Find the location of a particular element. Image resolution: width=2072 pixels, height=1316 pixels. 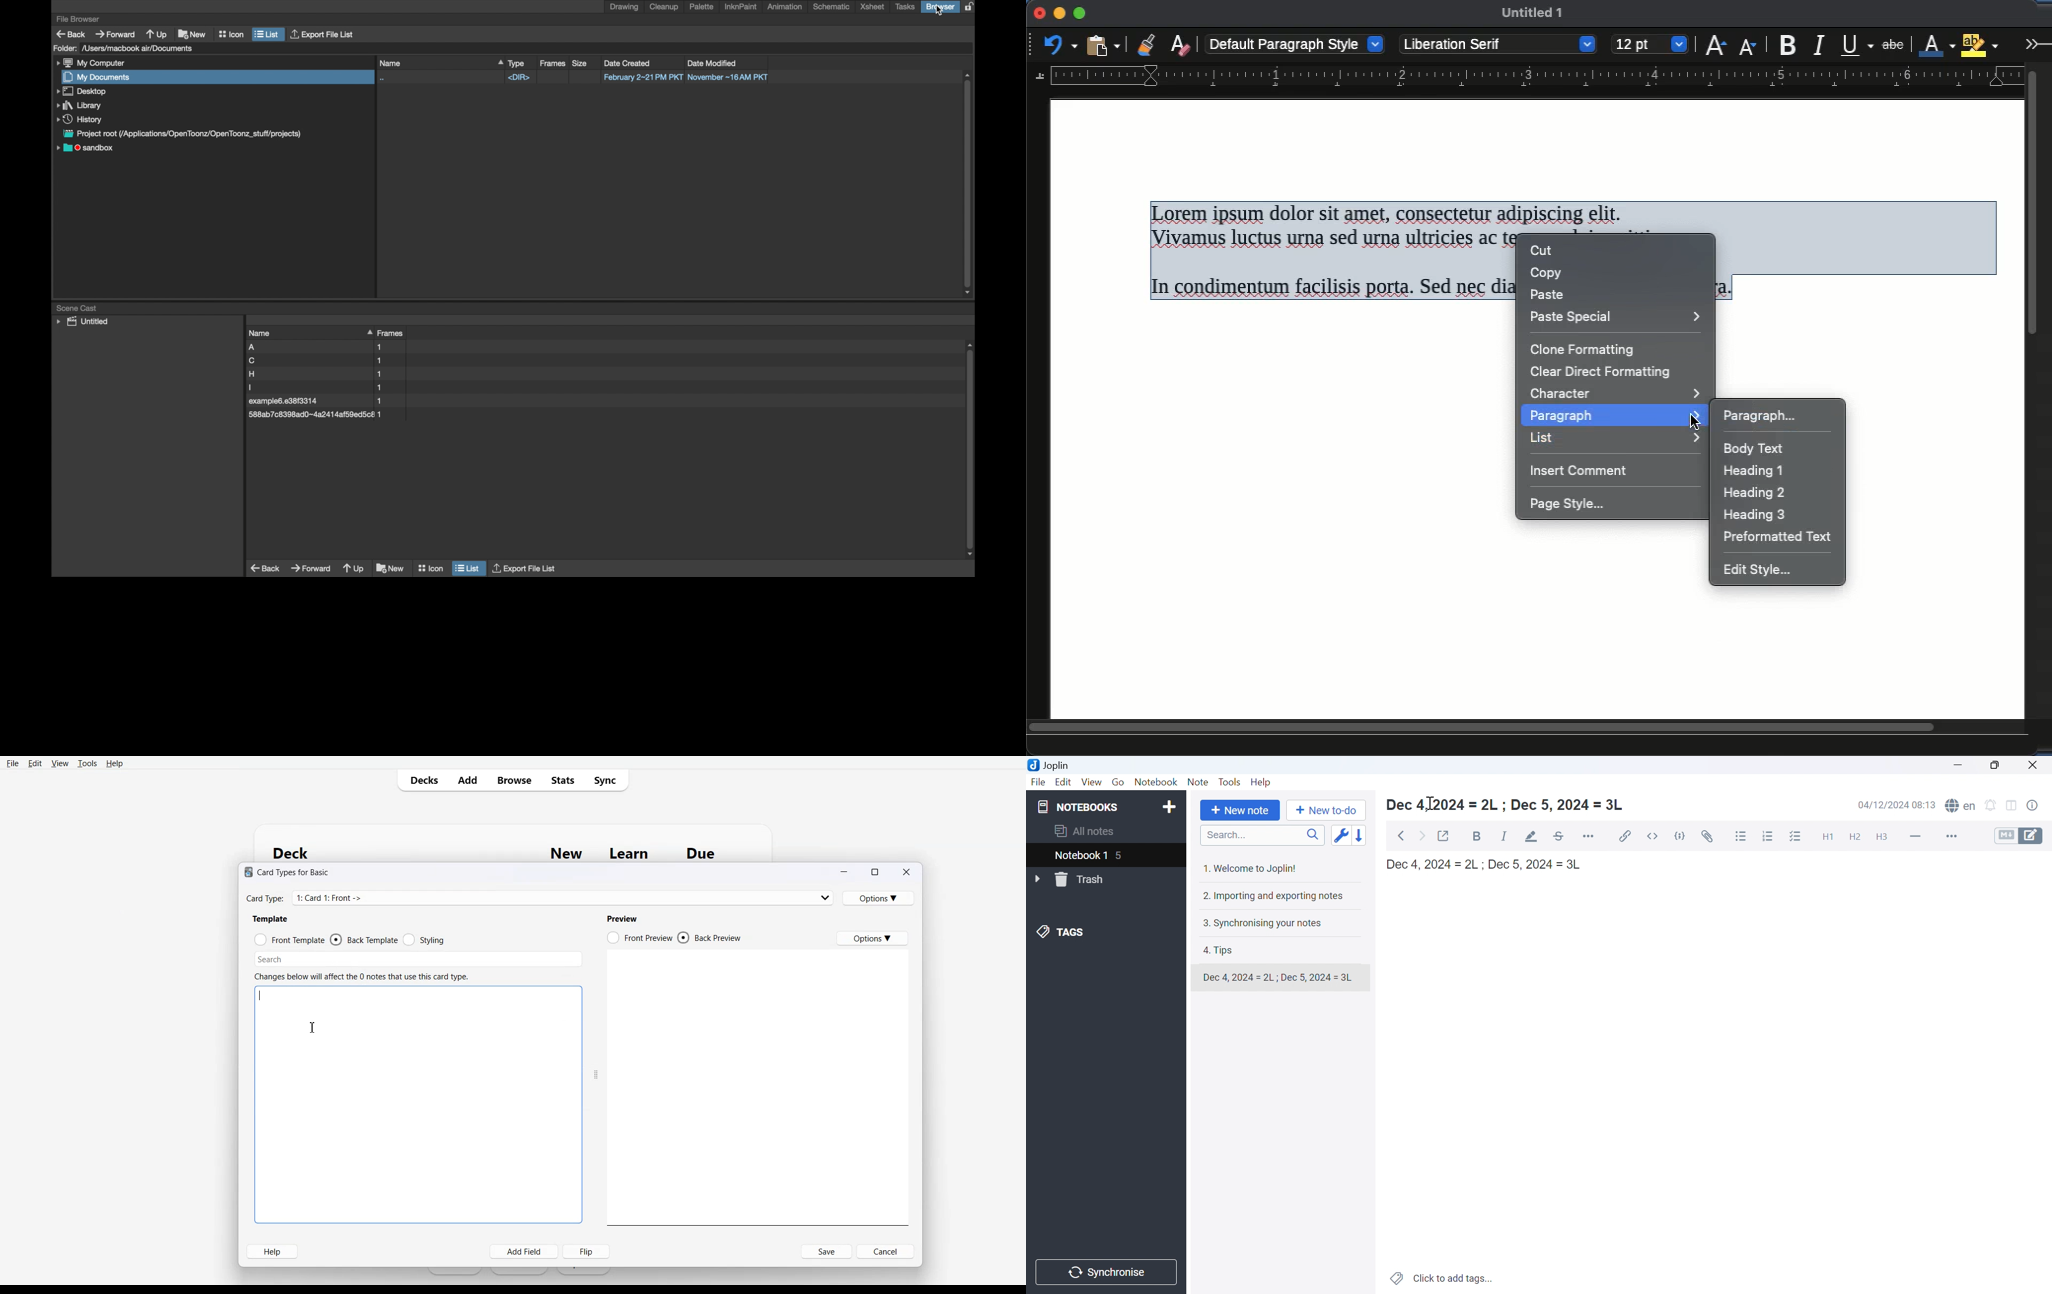

Front template is located at coordinates (288, 939).